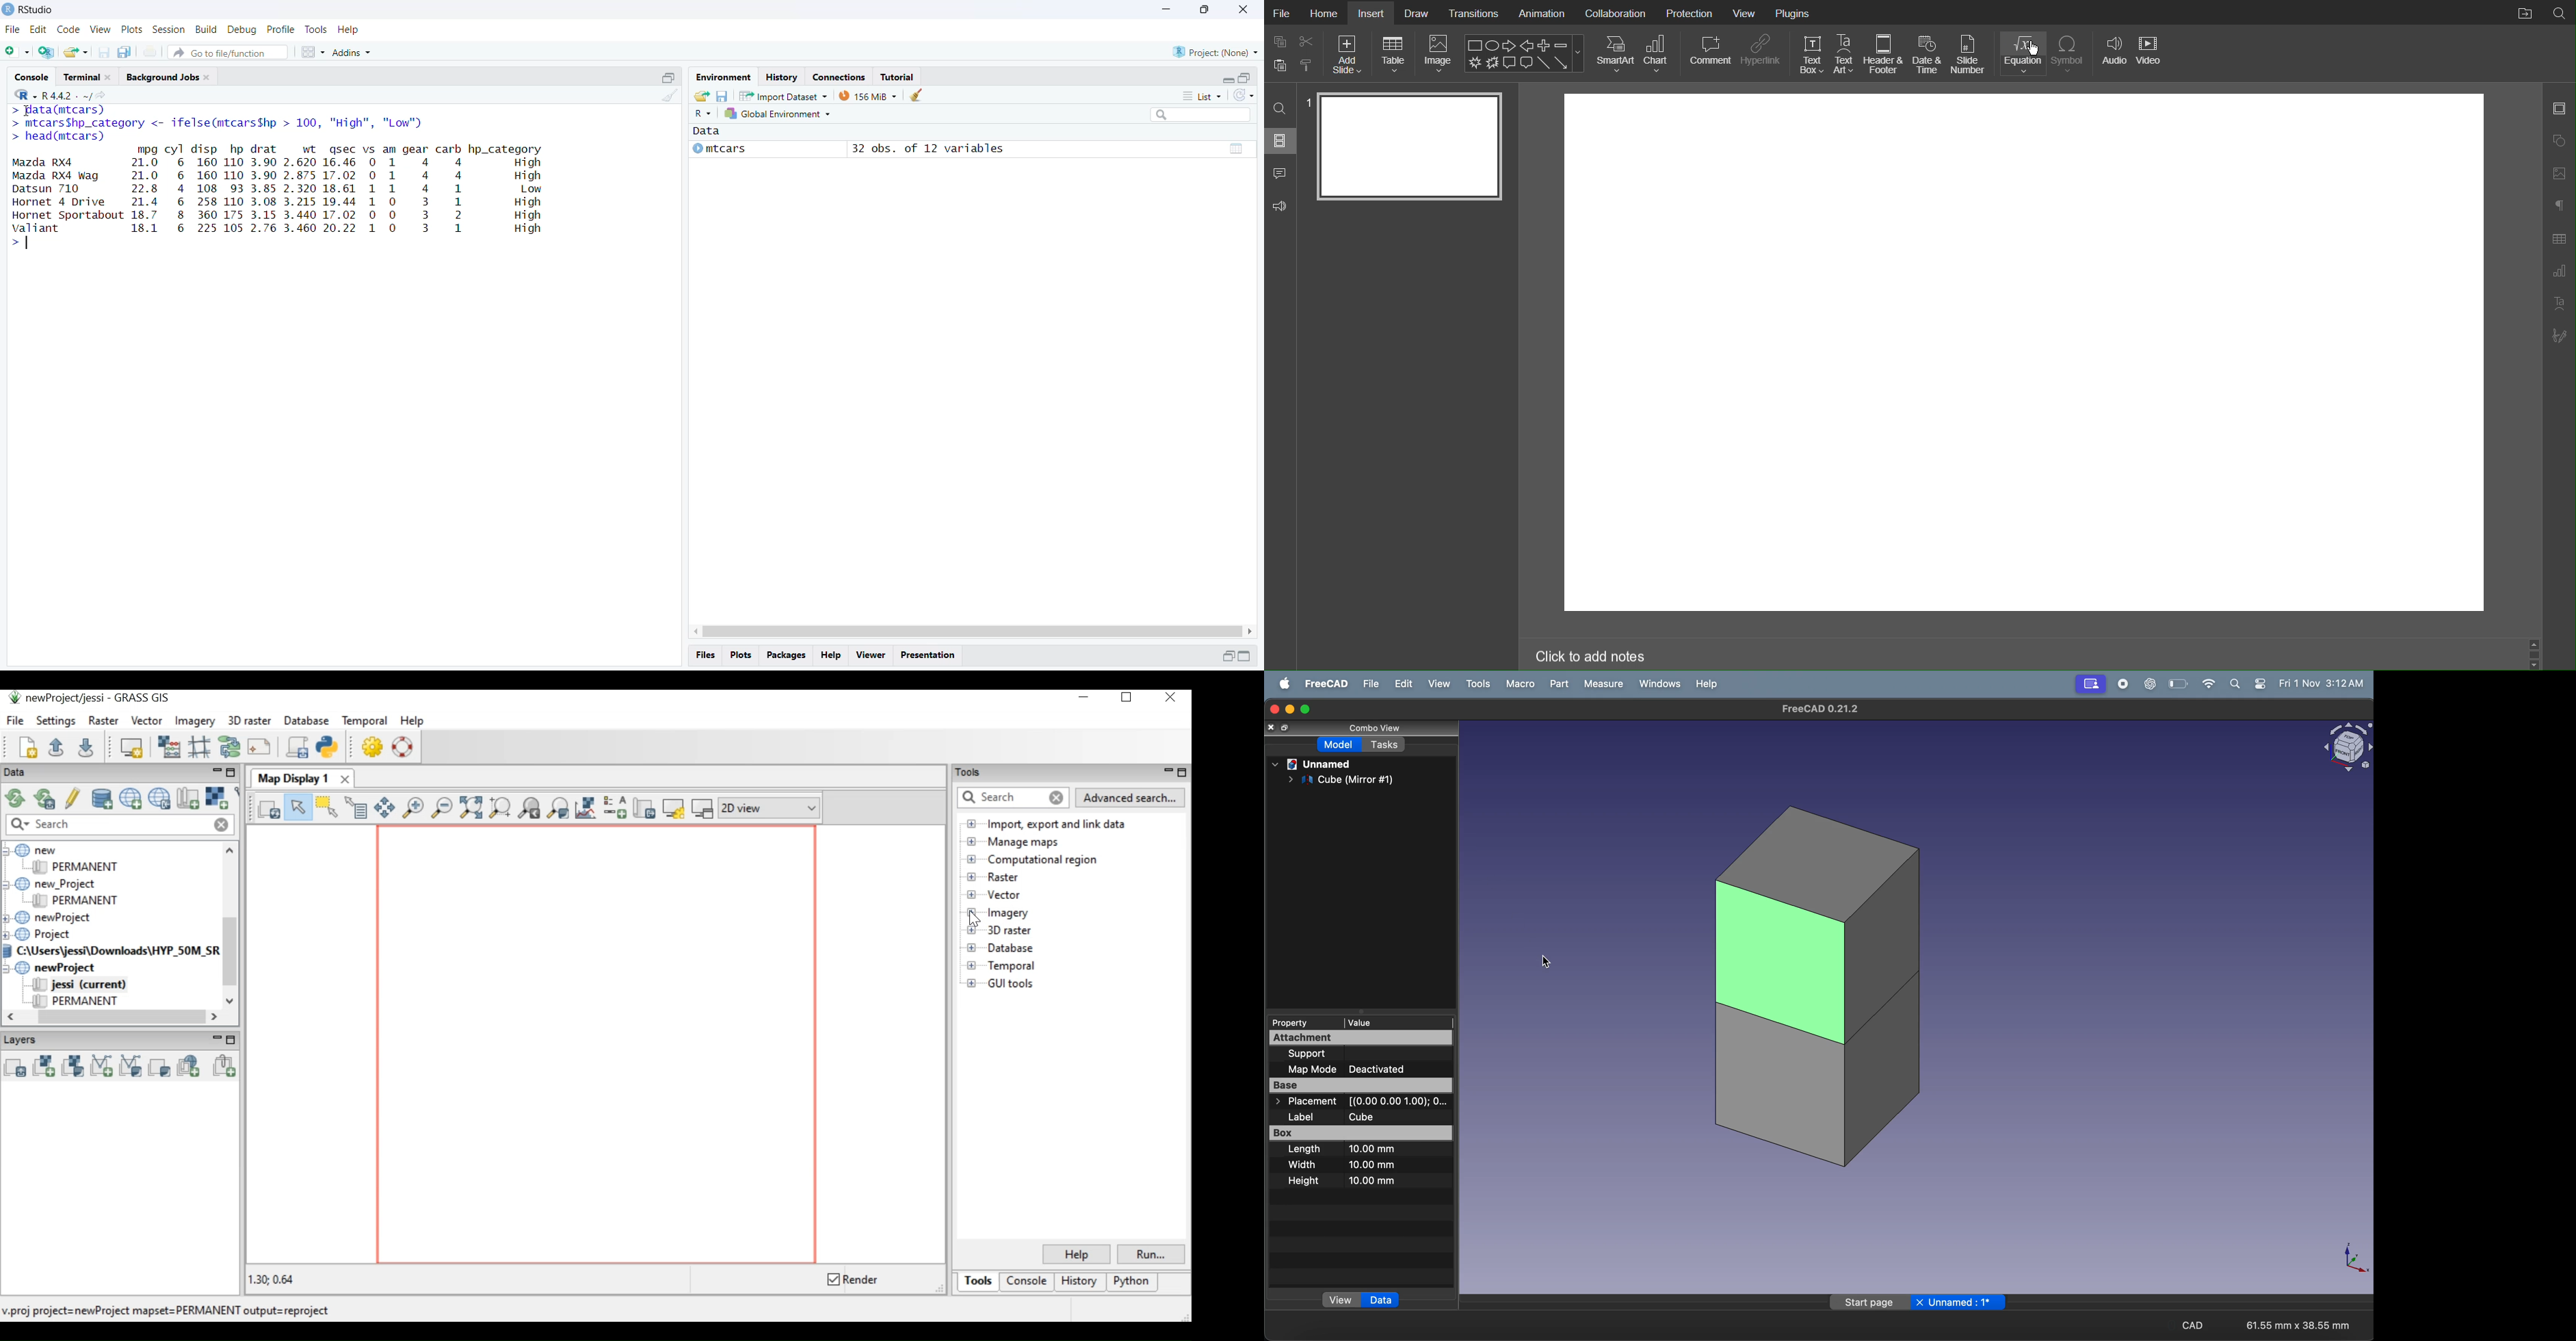 Image resolution: width=2576 pixels, height=1344 pixels. I want to click on Maximize, so click(1245, 76).